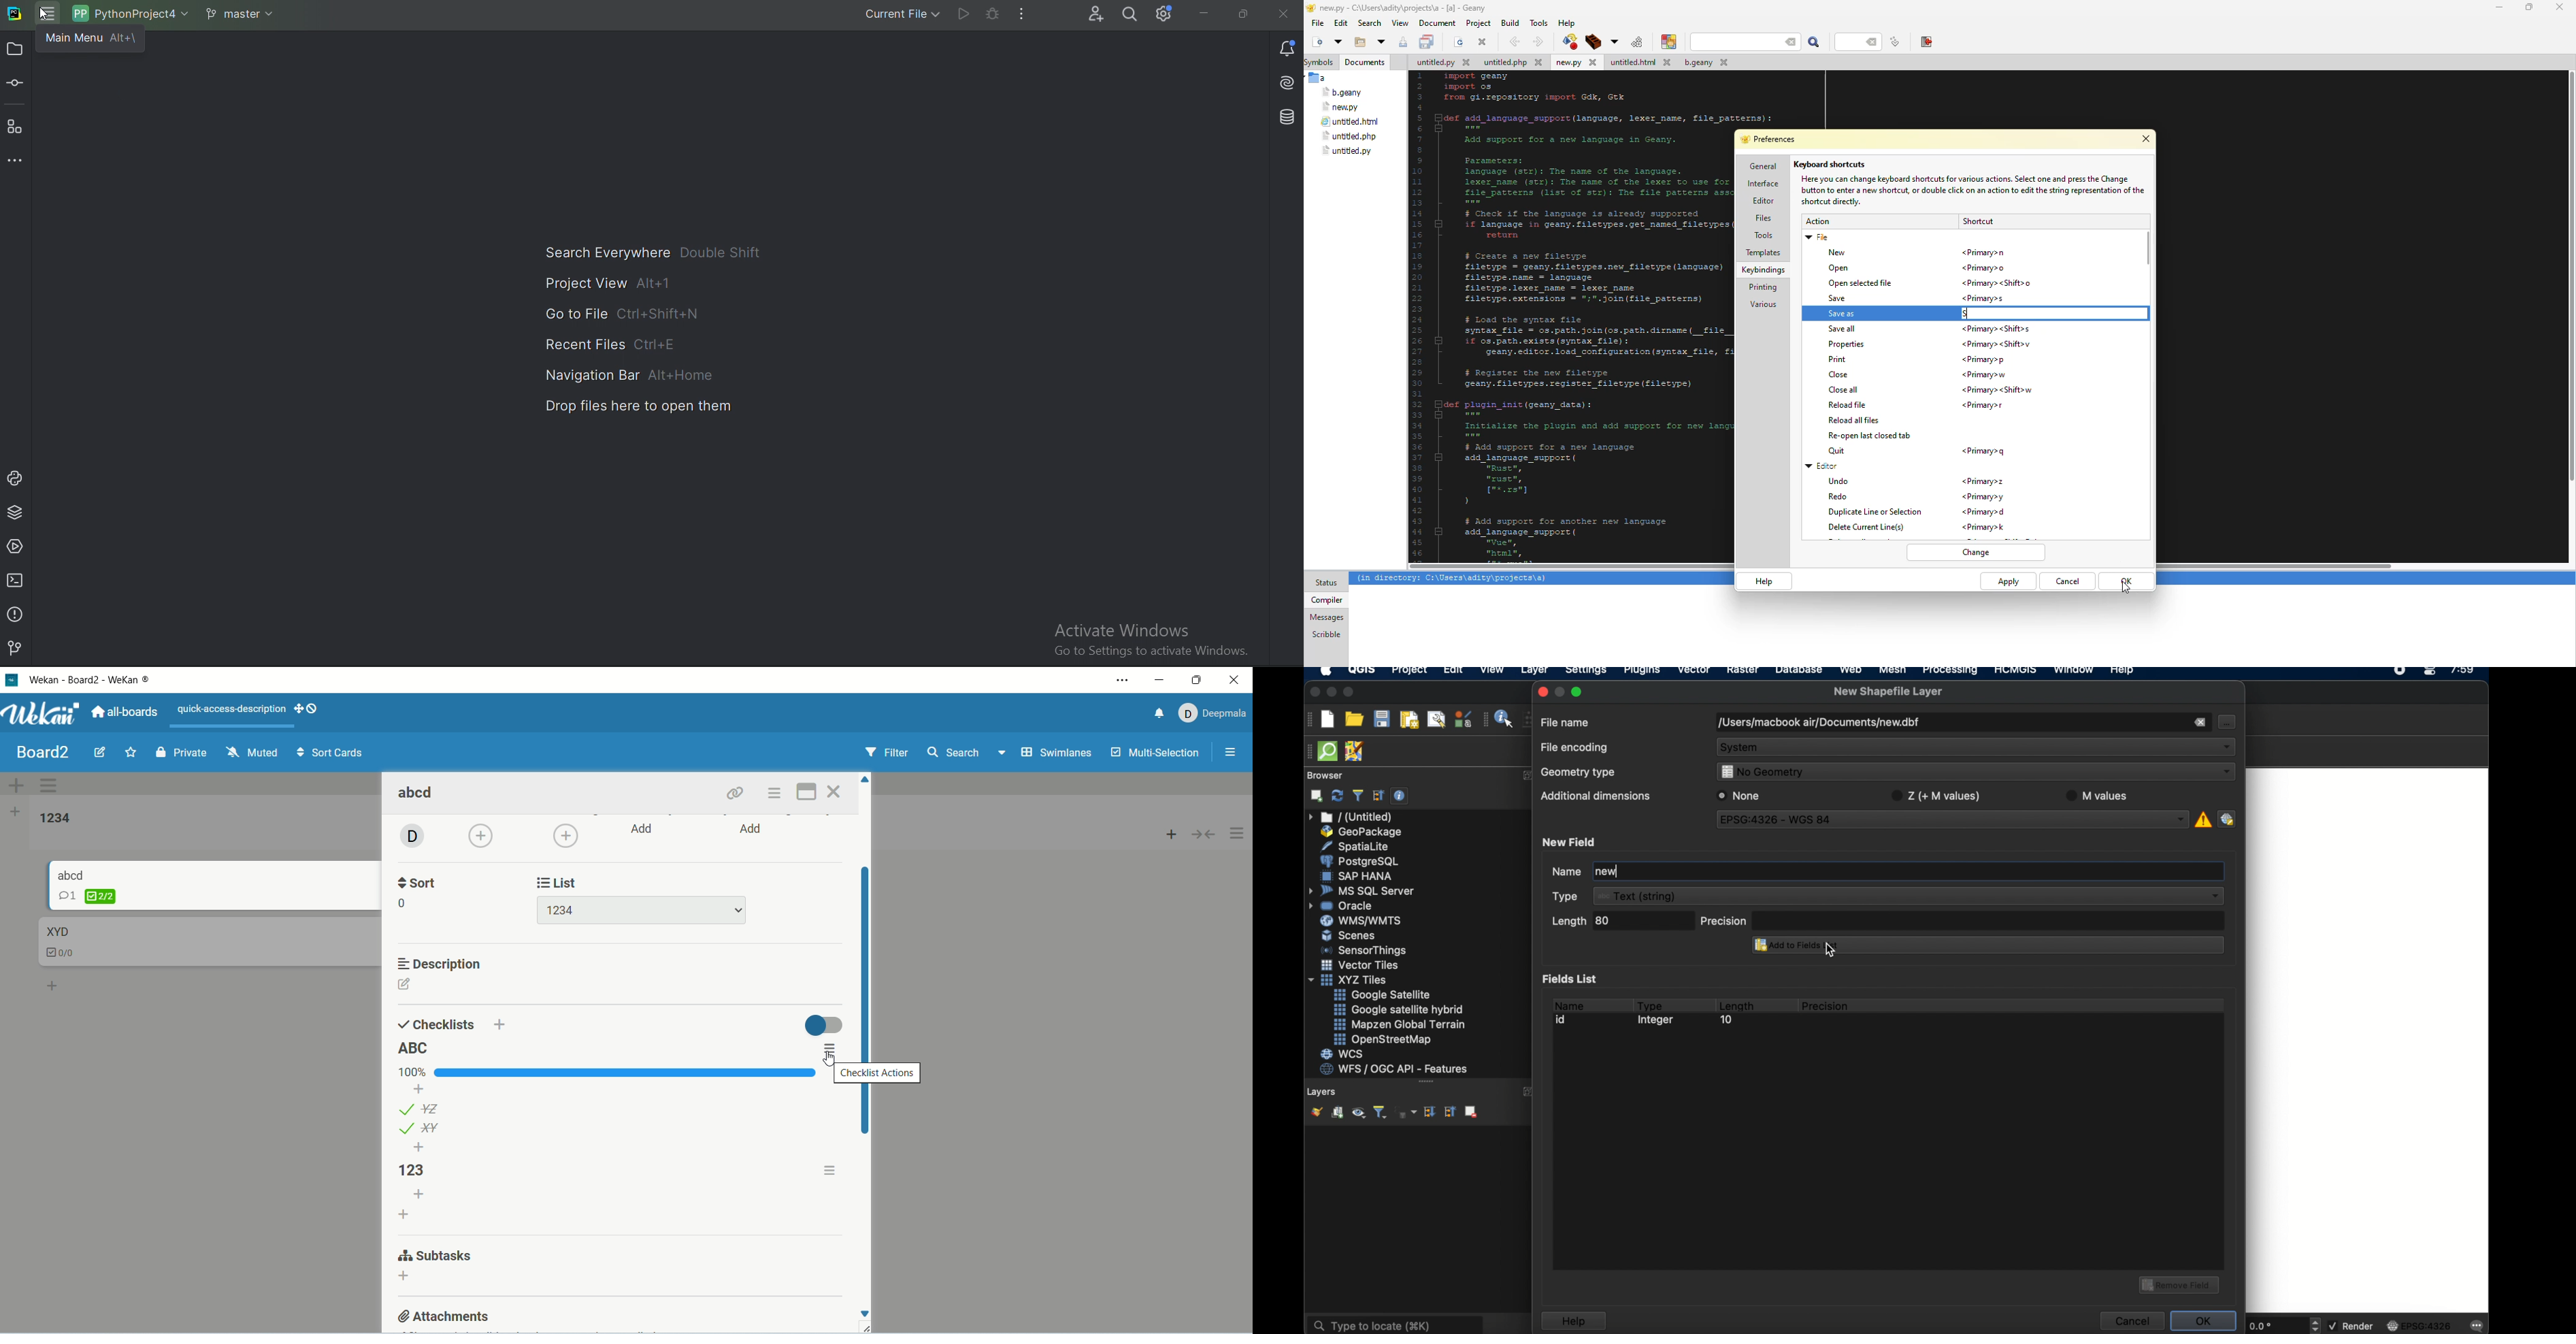  Describe the element at coordinates (2202, 818) in the screenshot. I see `crs info` at that location.